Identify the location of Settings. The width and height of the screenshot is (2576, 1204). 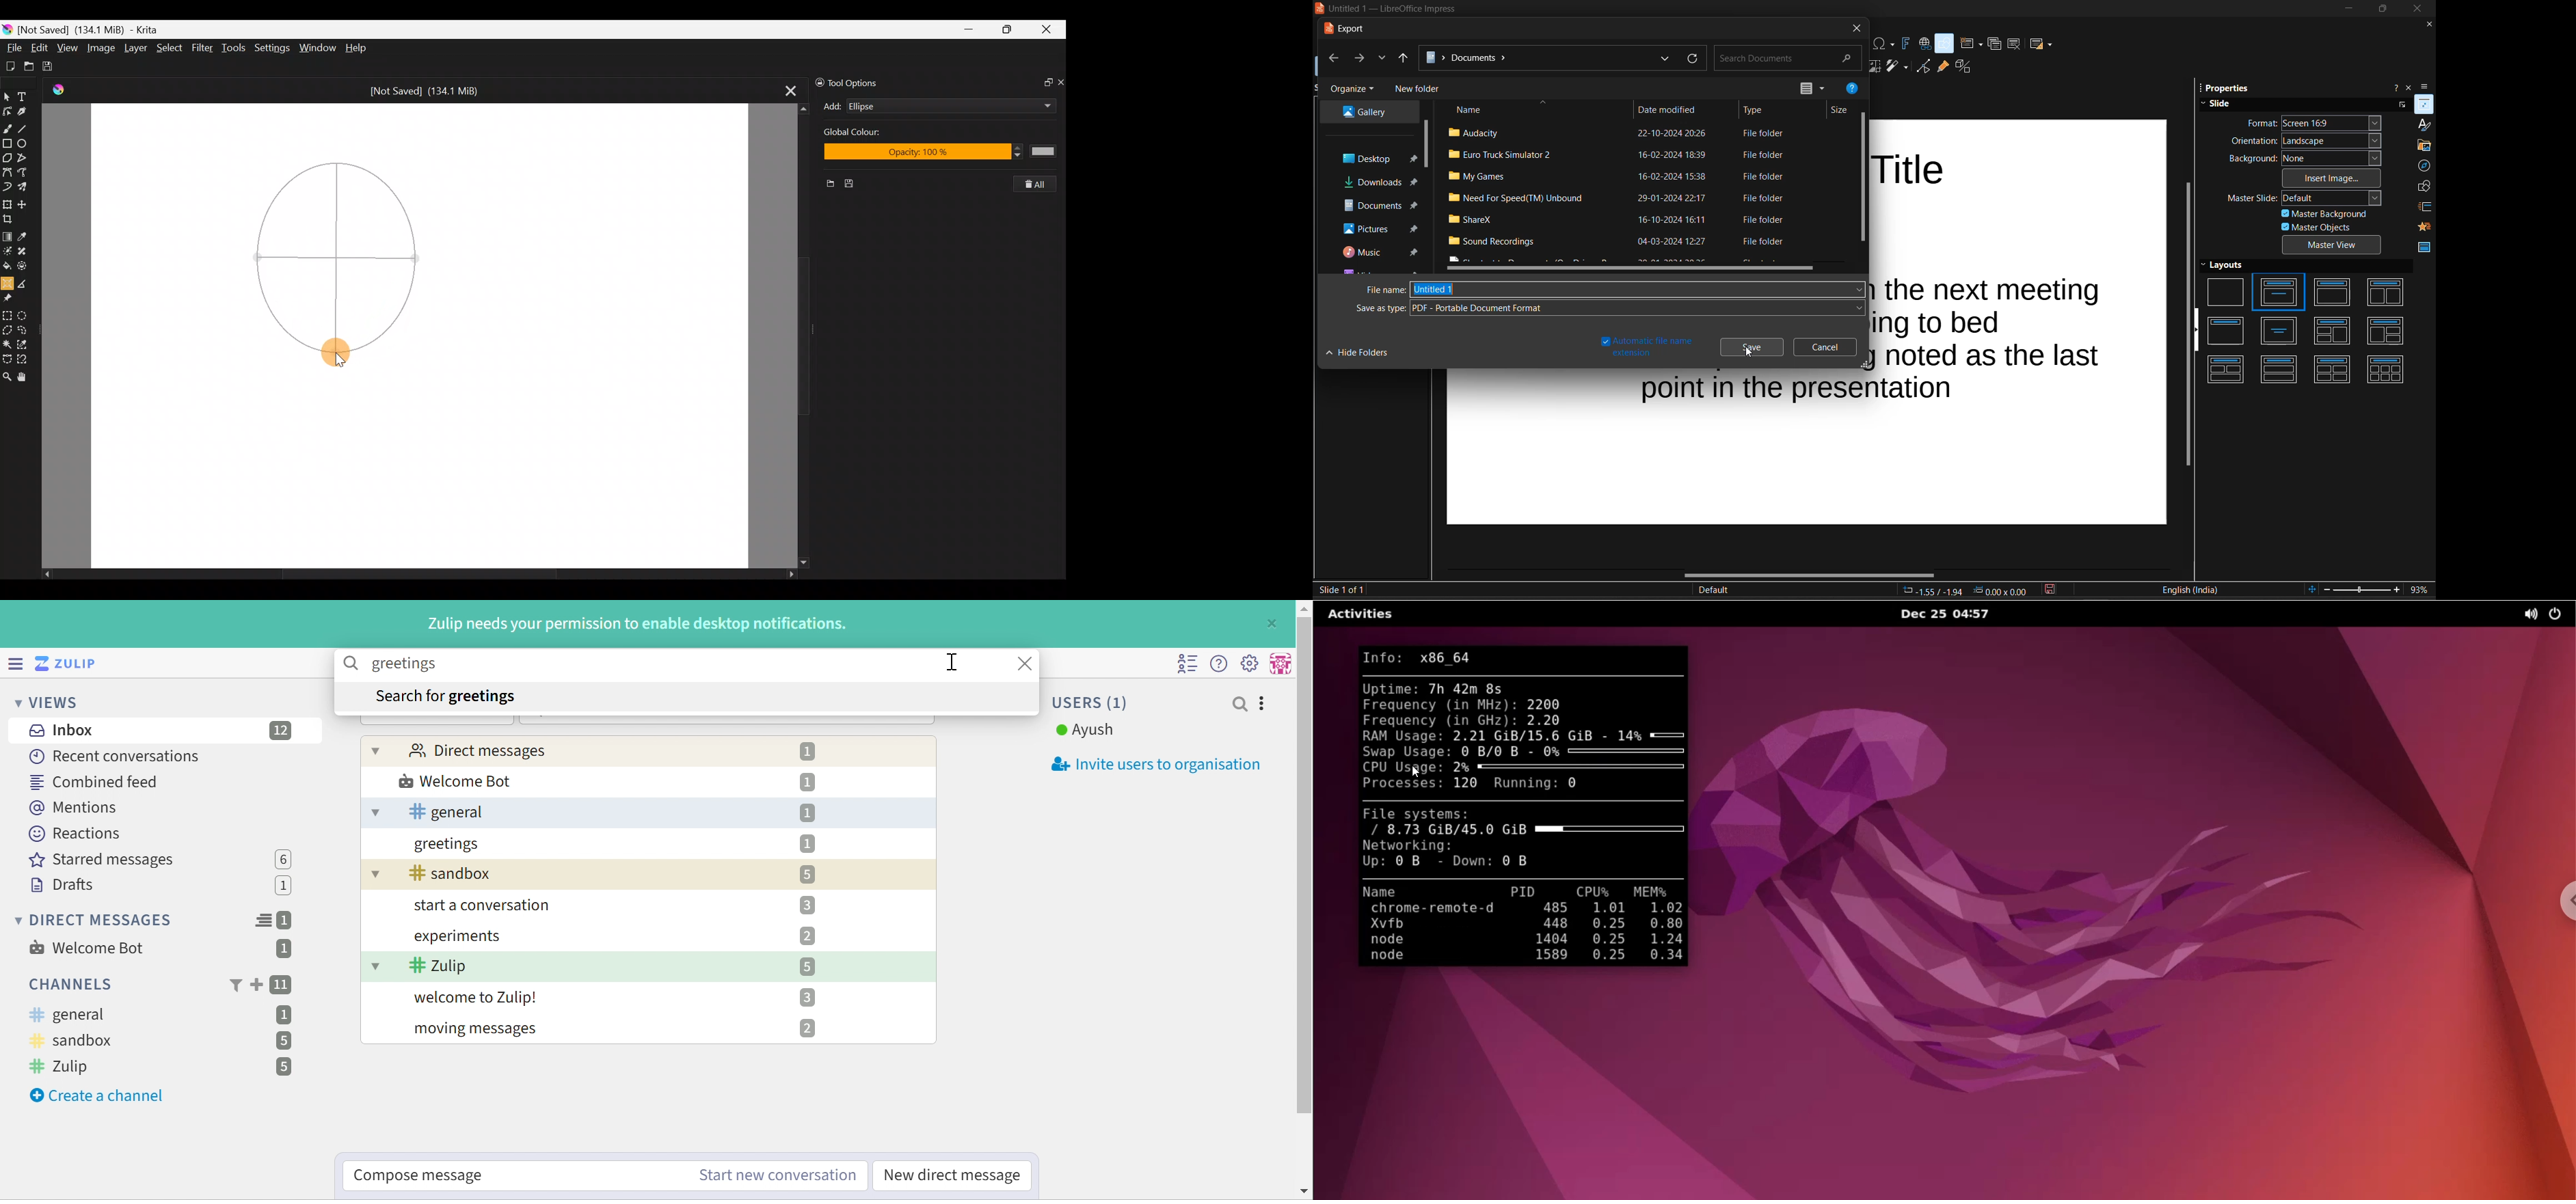
(271, 47).